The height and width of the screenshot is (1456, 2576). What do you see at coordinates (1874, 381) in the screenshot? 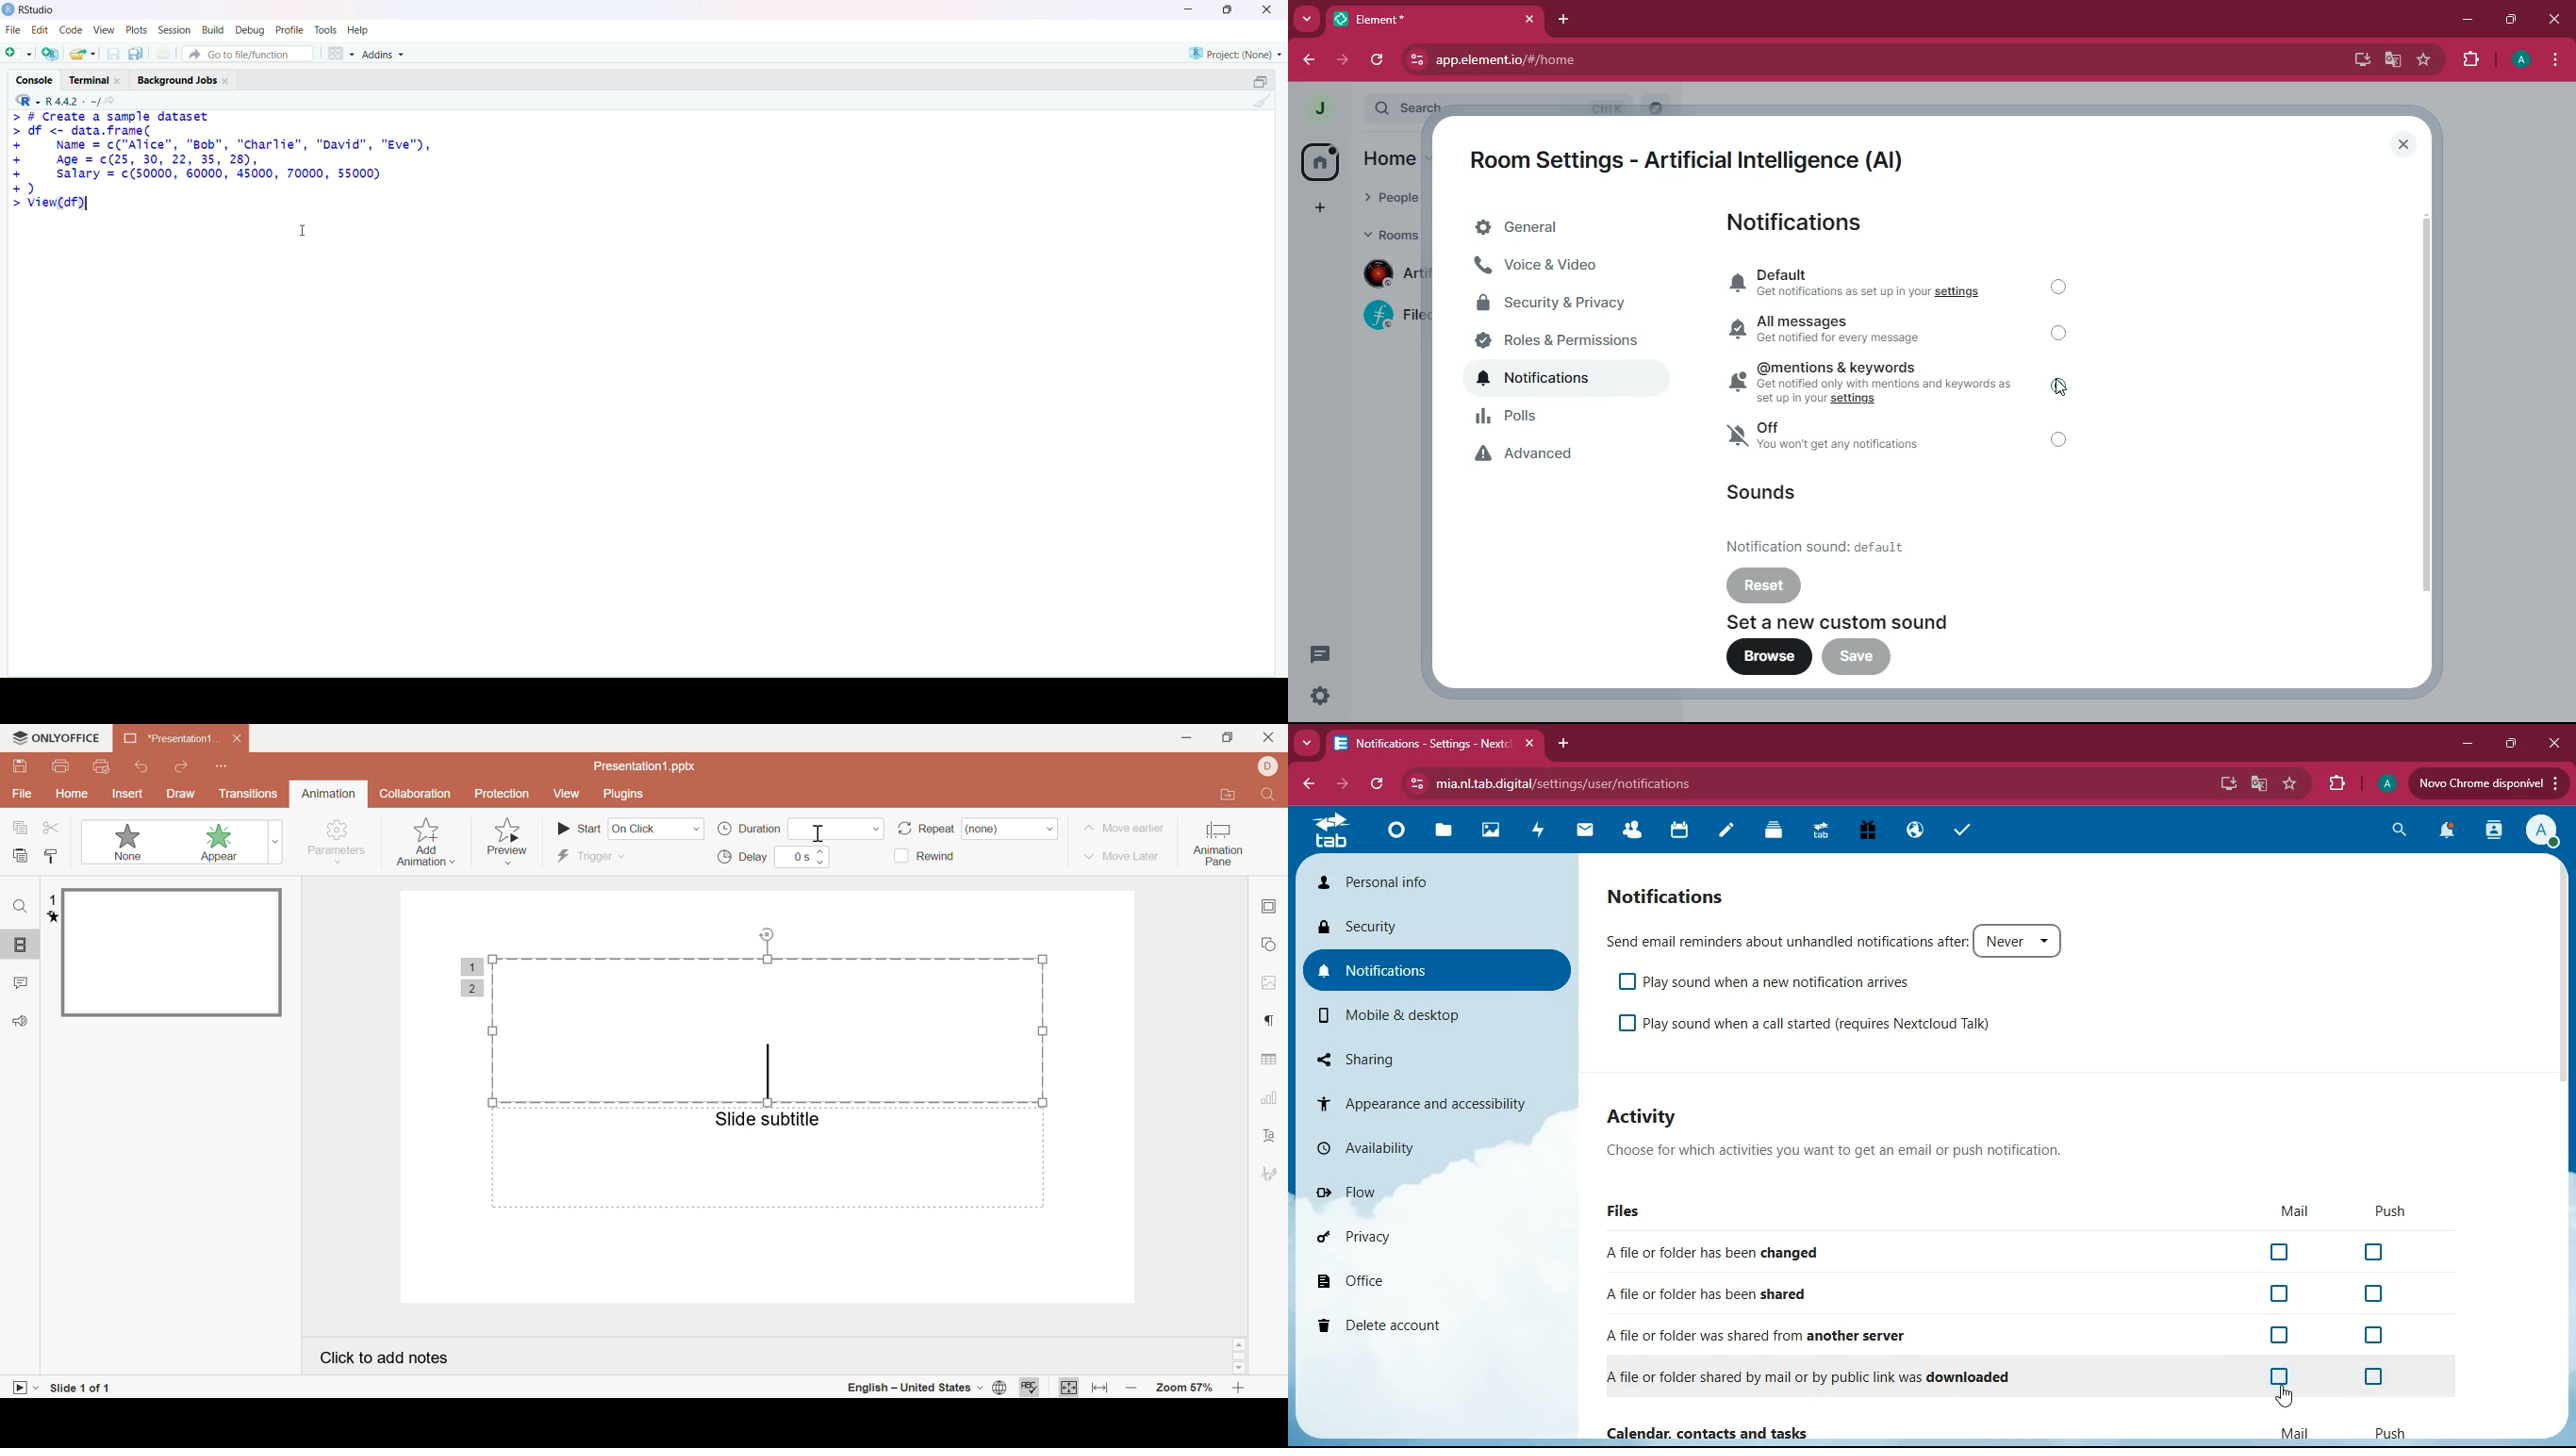
I see `mentions and keywords` at bounding box center [1874, 381].